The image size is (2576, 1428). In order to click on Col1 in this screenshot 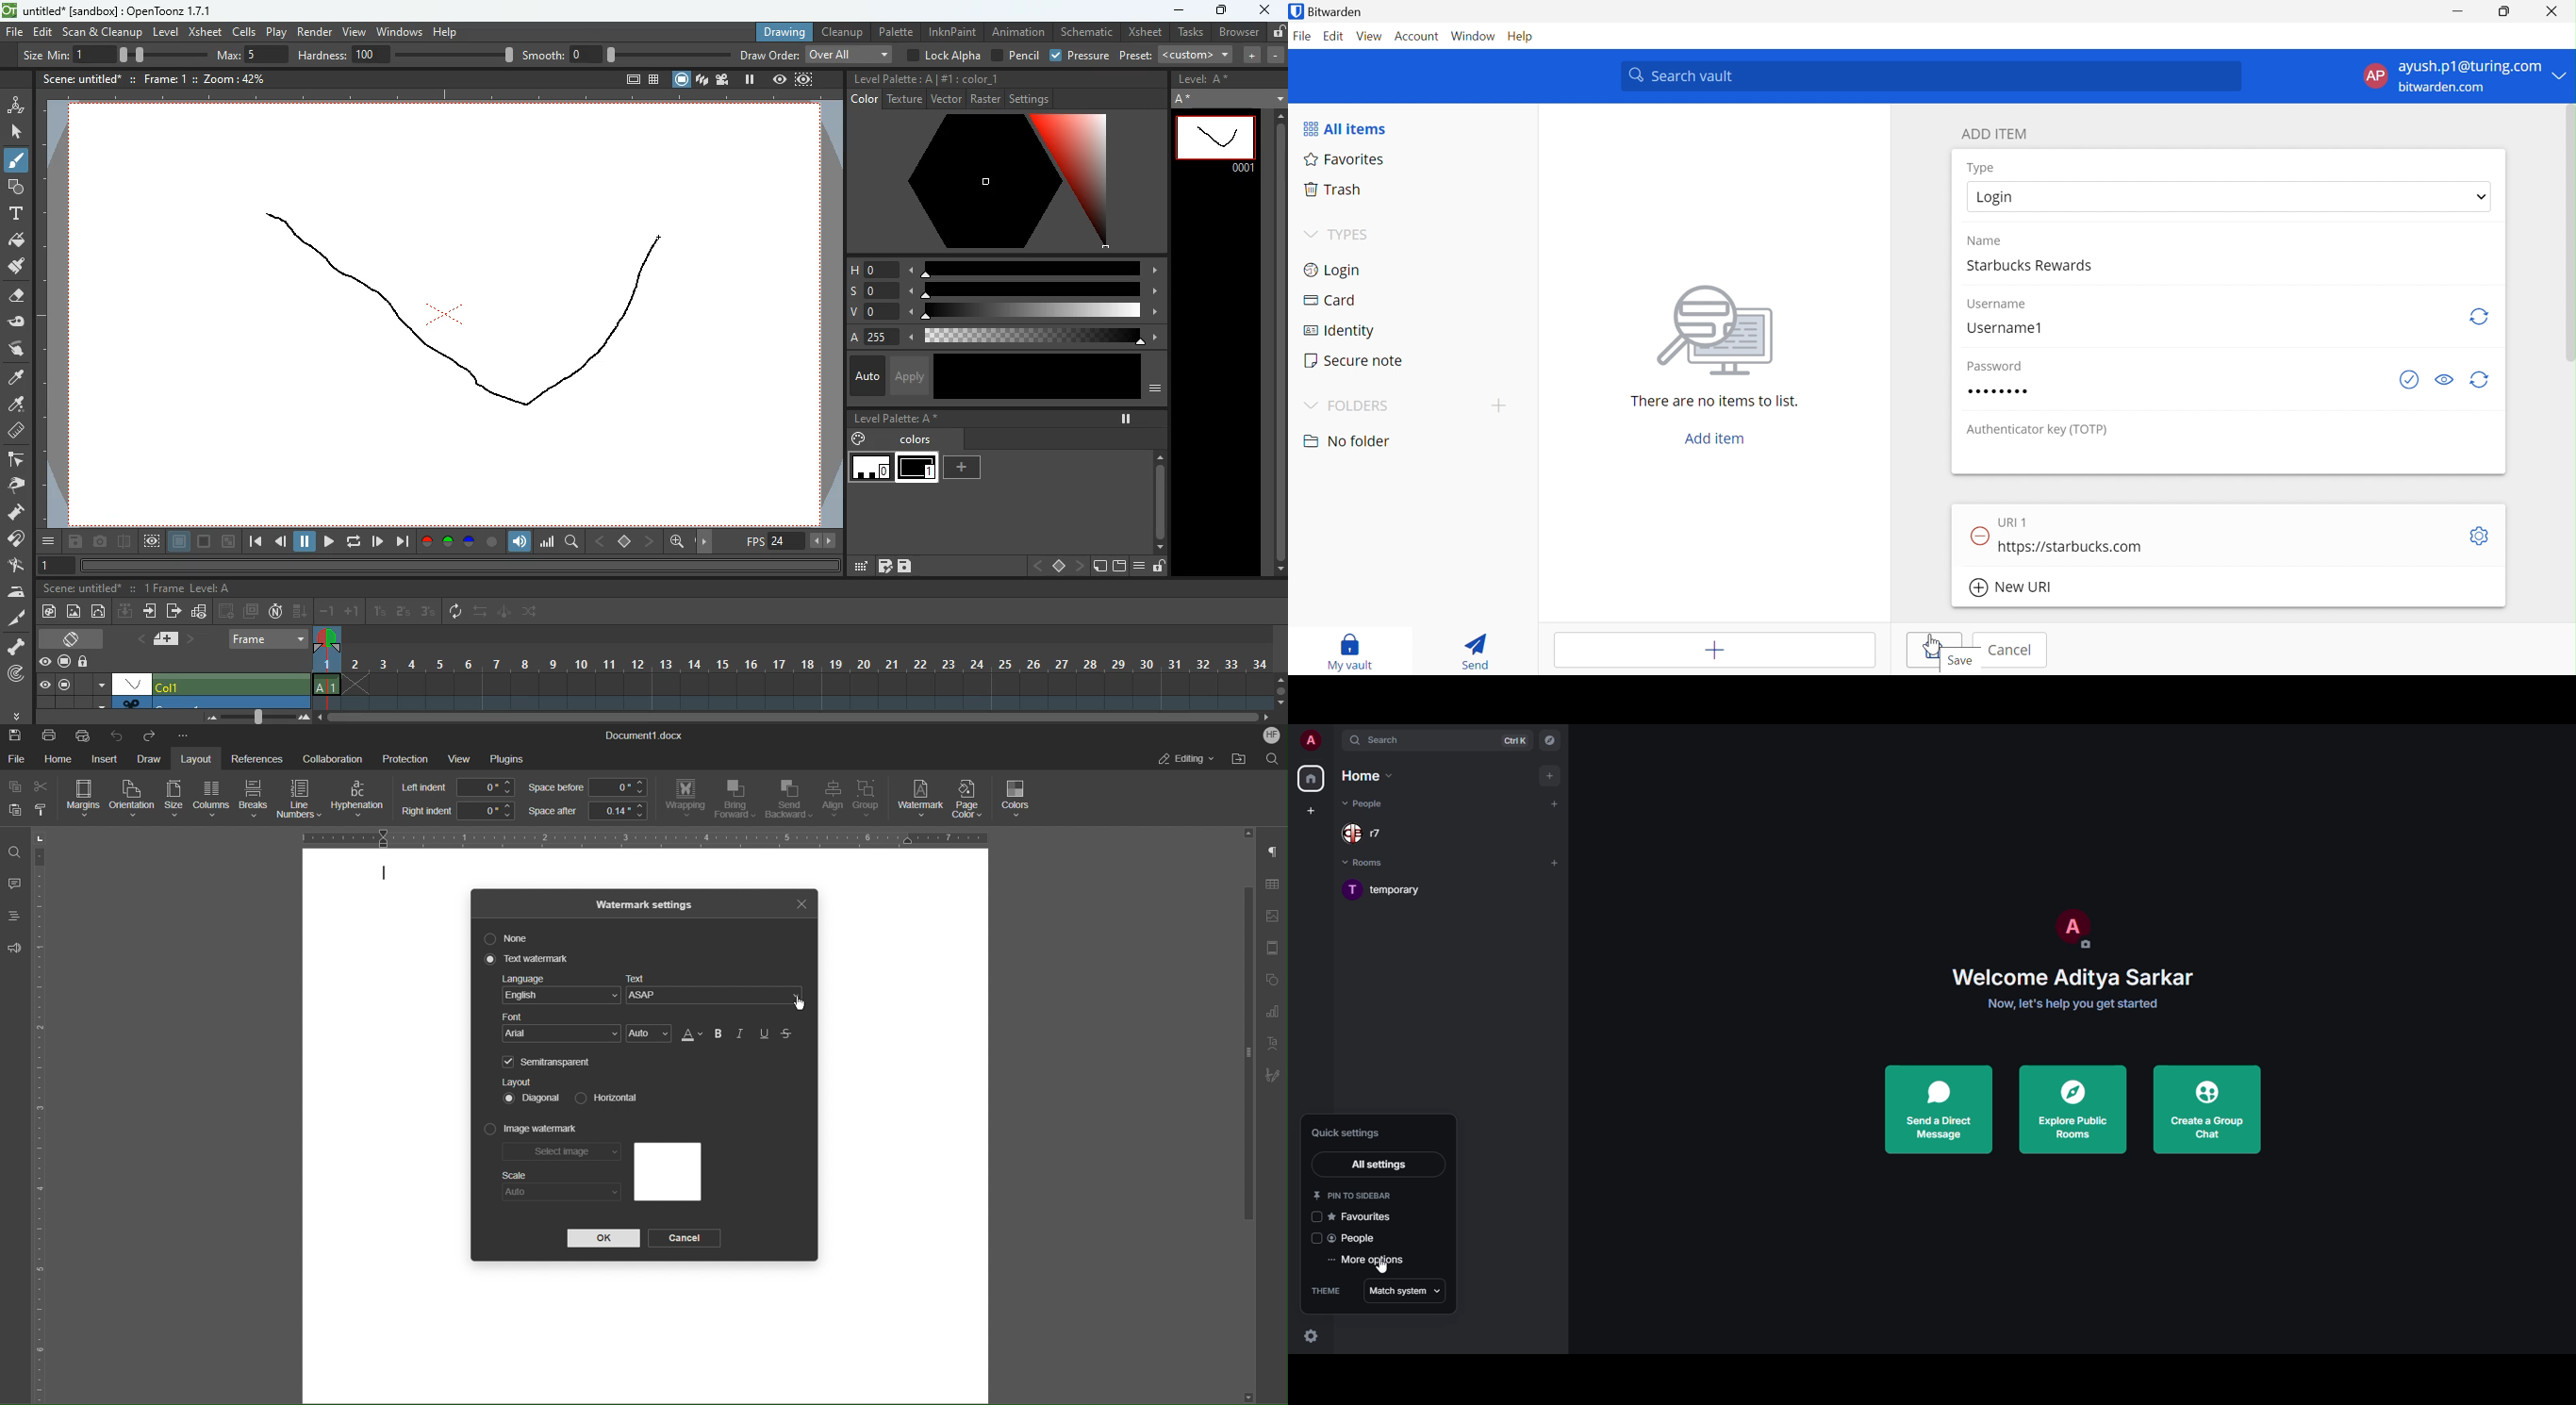, I will do `click(175, 686)`.